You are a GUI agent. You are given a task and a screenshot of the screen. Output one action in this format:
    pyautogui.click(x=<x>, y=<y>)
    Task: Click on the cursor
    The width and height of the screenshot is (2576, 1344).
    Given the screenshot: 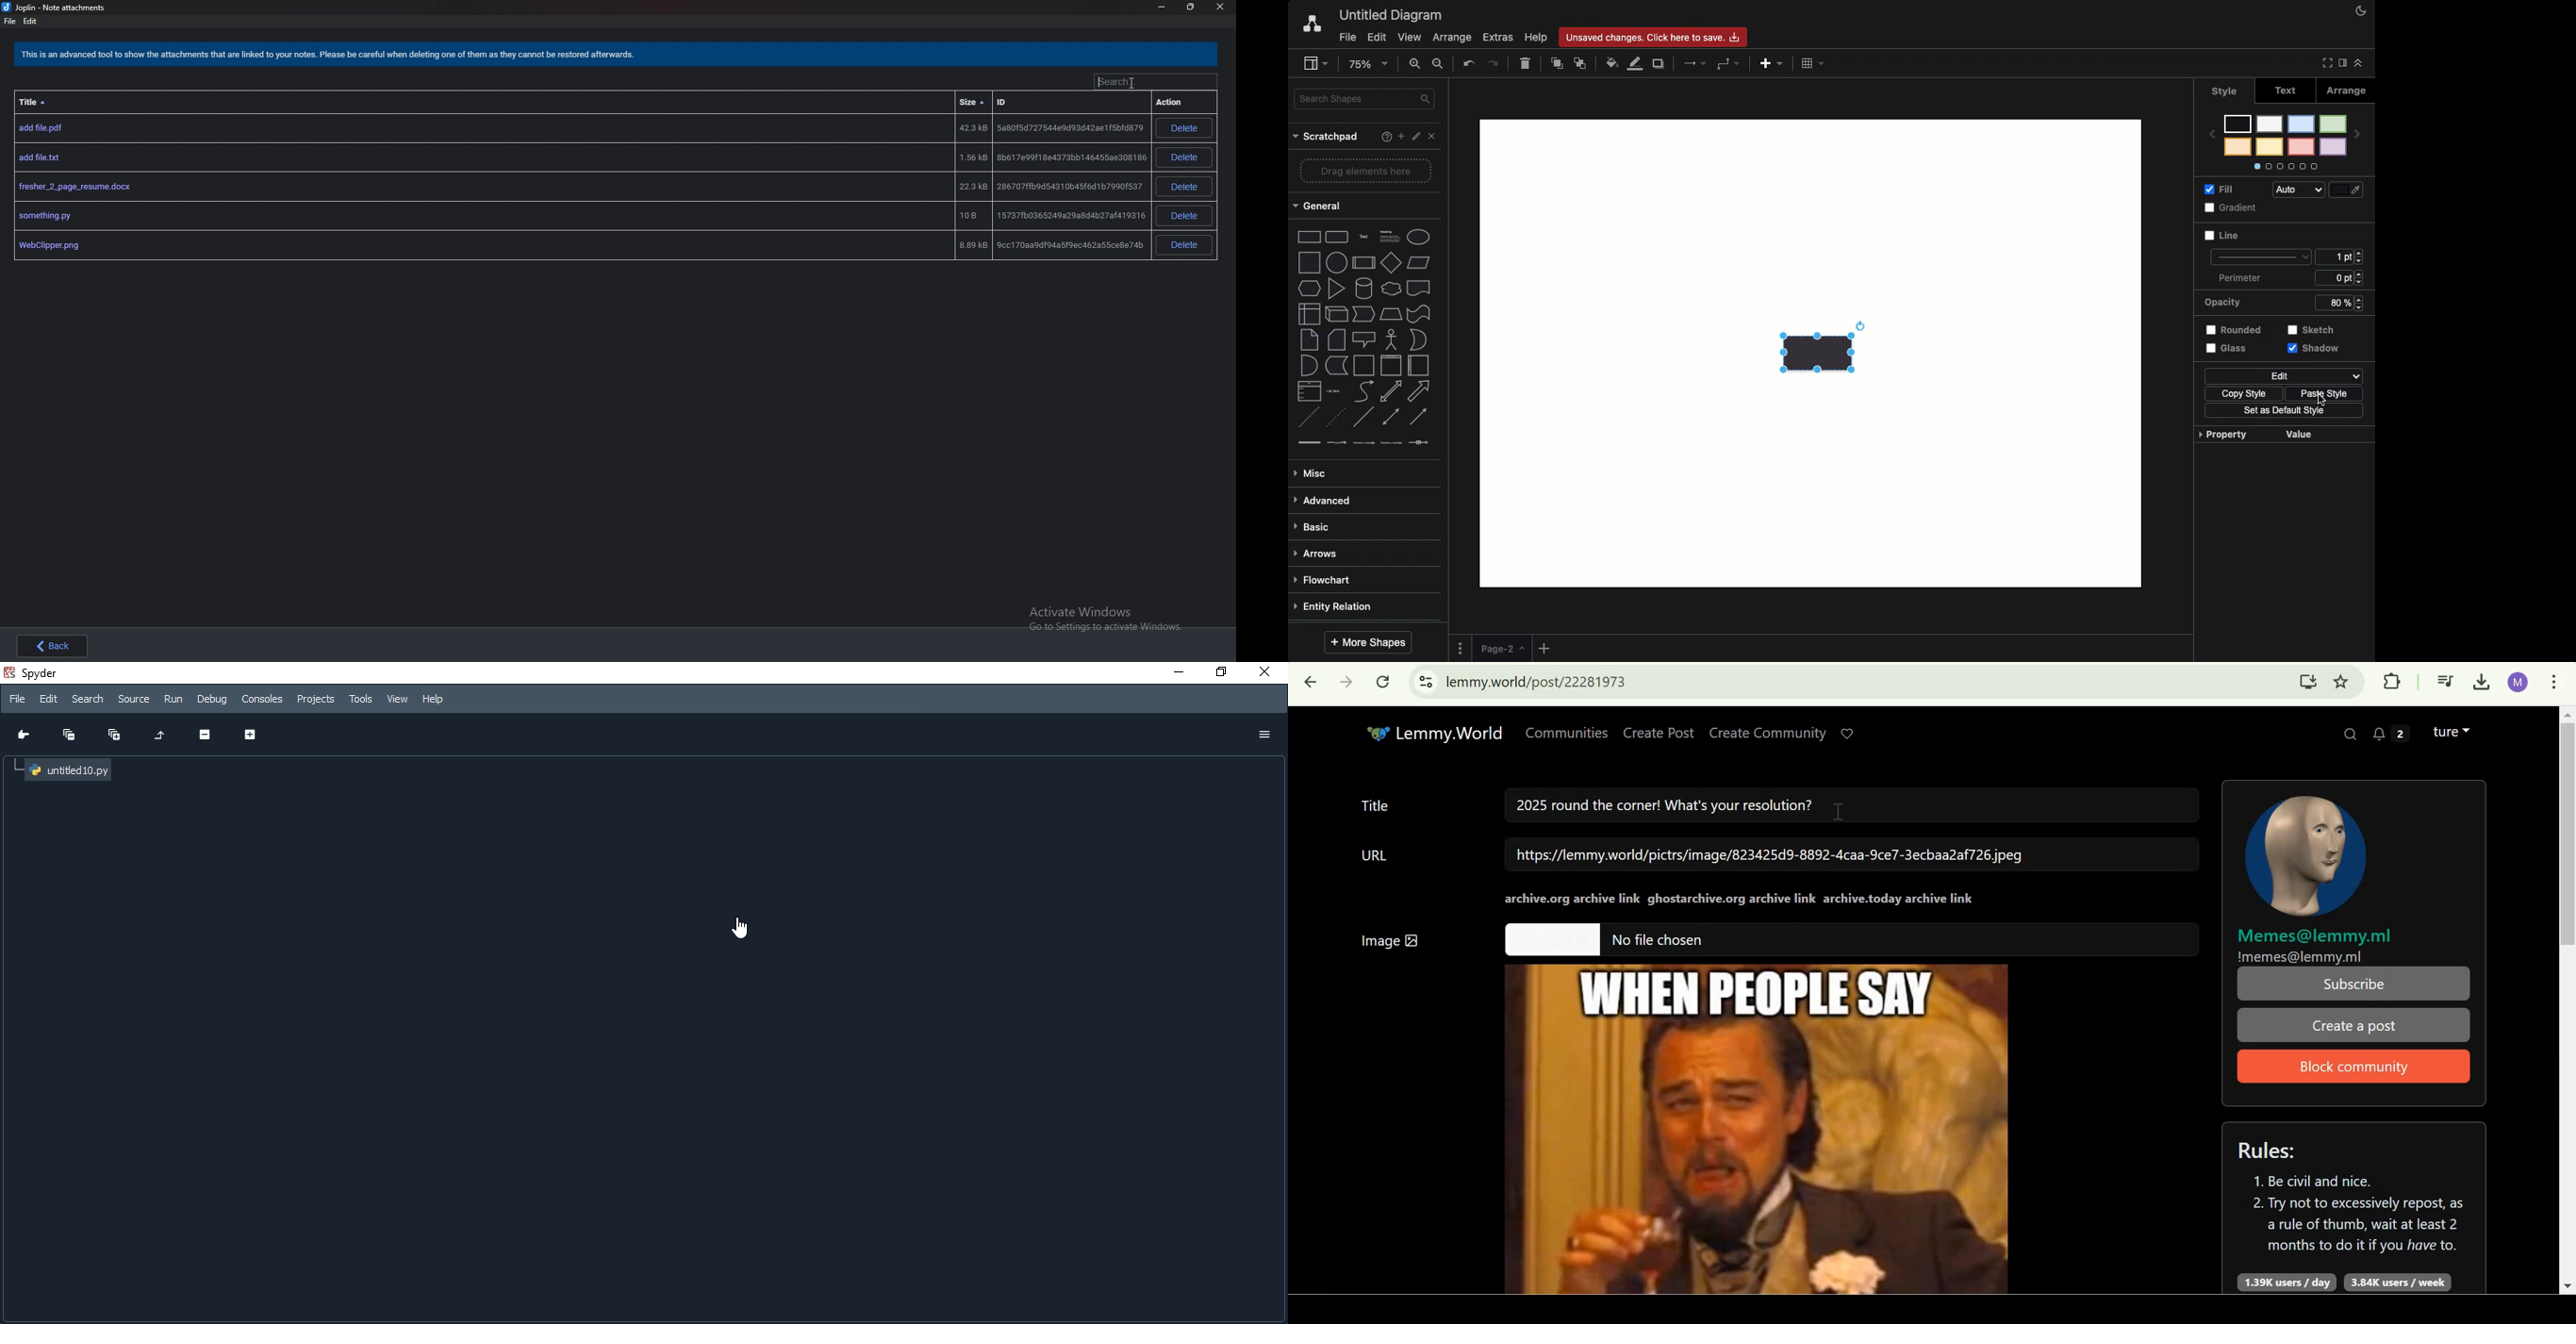 What is the action you would take?
    pyautogui.click(x=1135, y=82)
    